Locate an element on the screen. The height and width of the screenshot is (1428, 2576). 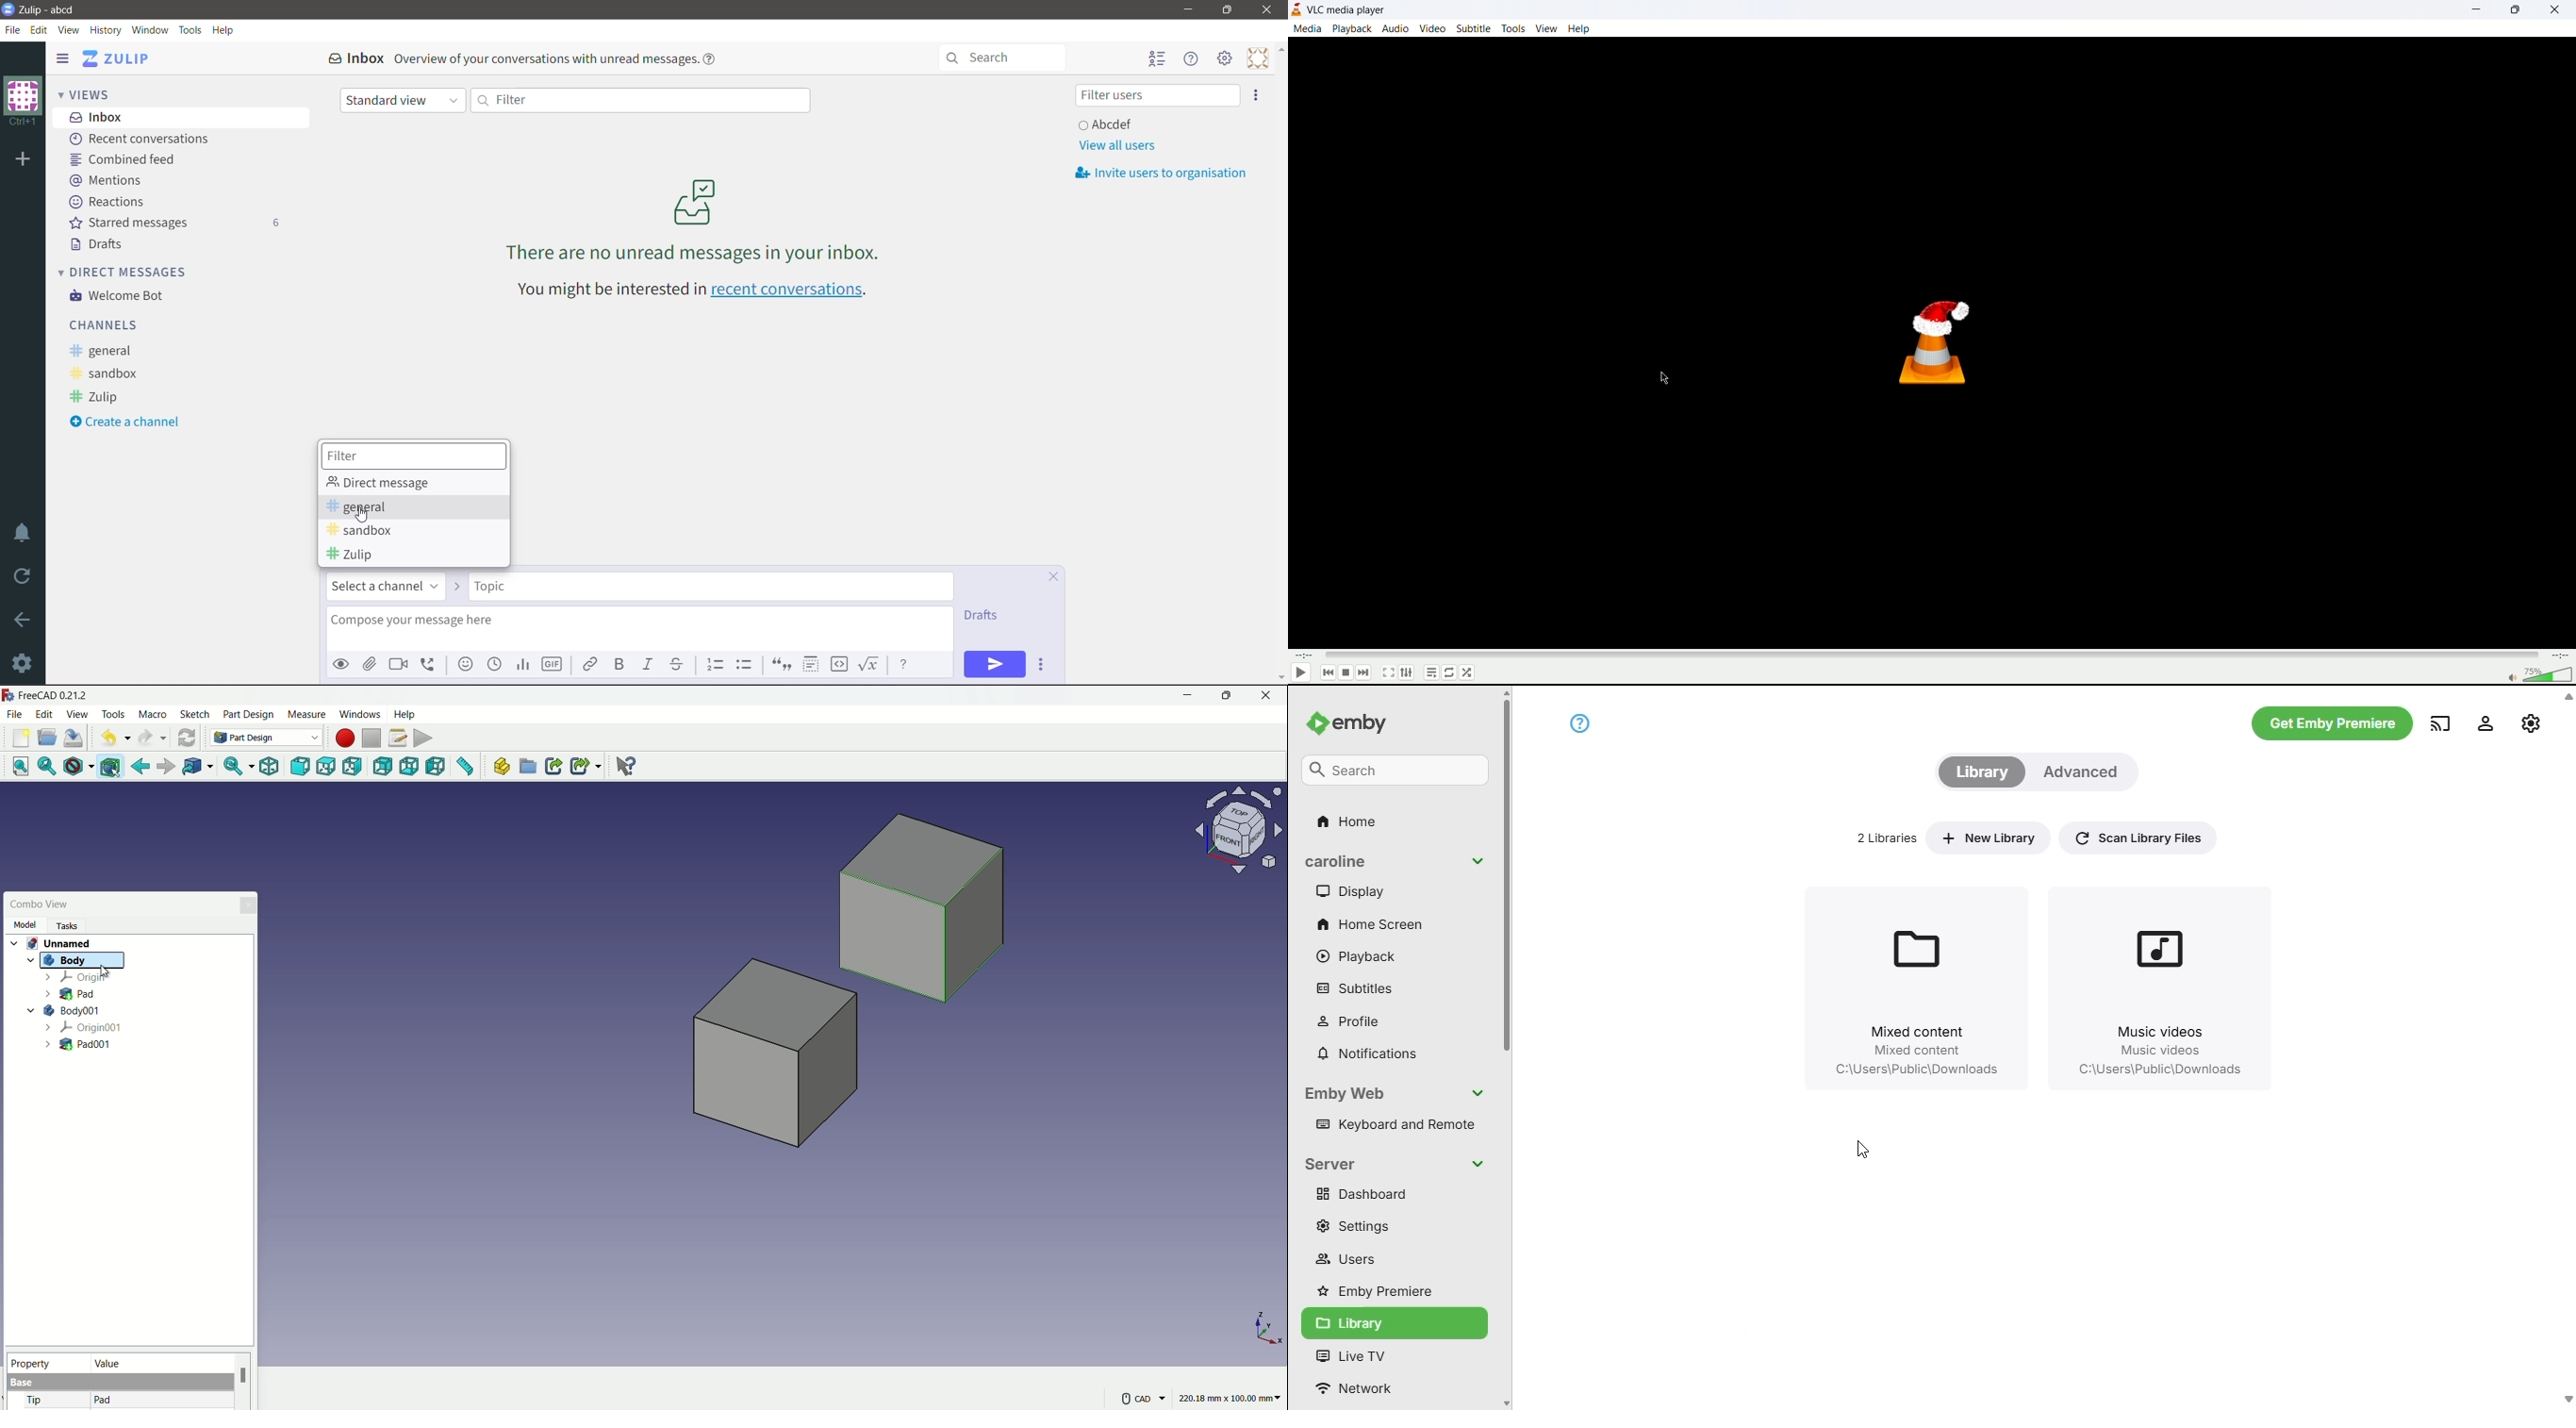
network is located at coordinates (1362, 1389).